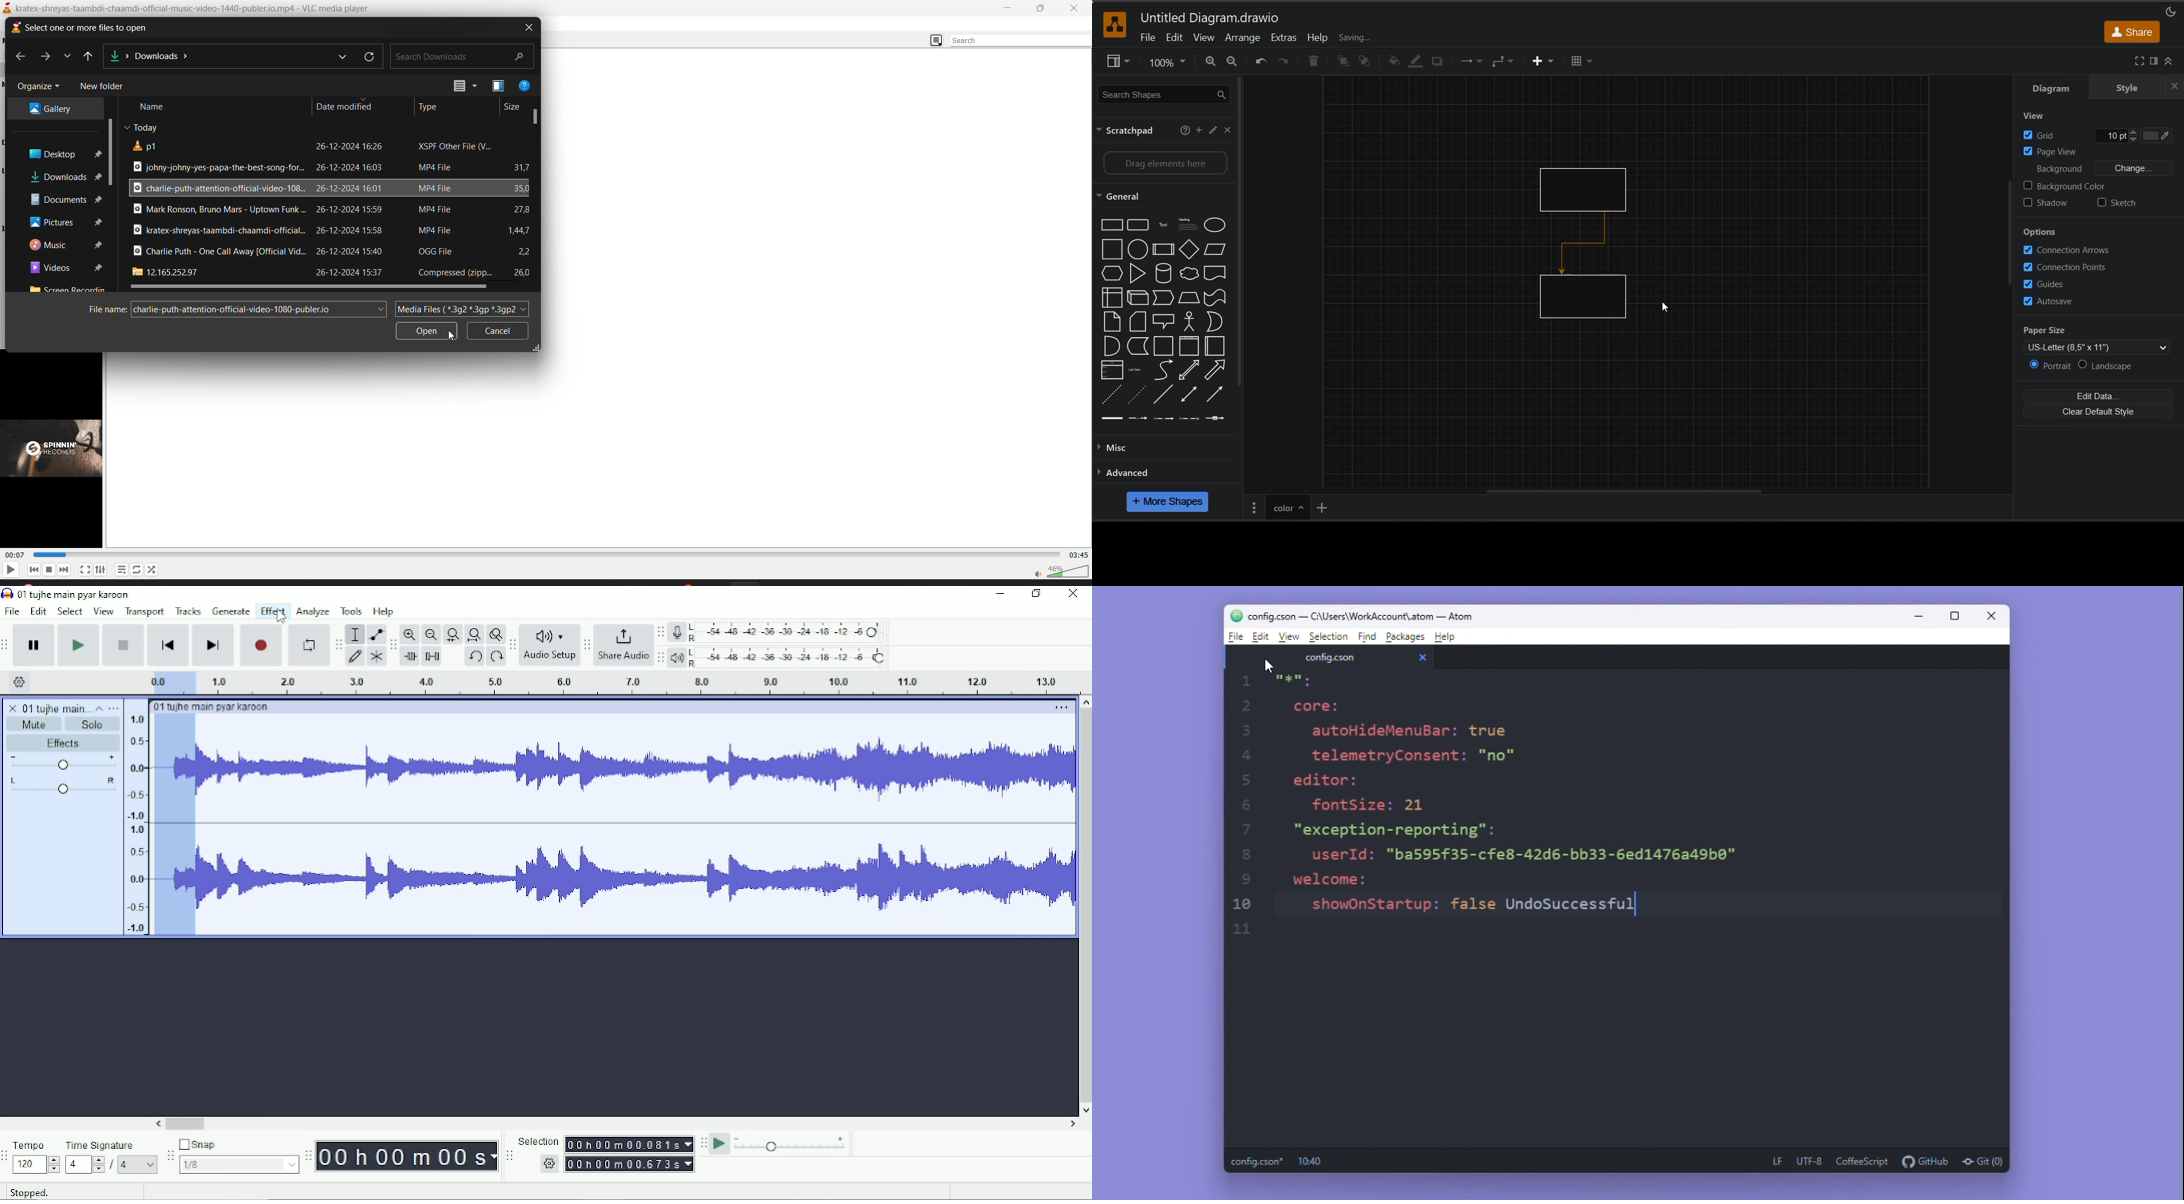 Image resolution: width=2184 pixels, height=1204 pixels. What do you see at coordinates (233, 311) in the screenshot?
I see `filename` at bounding box center [233, 311].